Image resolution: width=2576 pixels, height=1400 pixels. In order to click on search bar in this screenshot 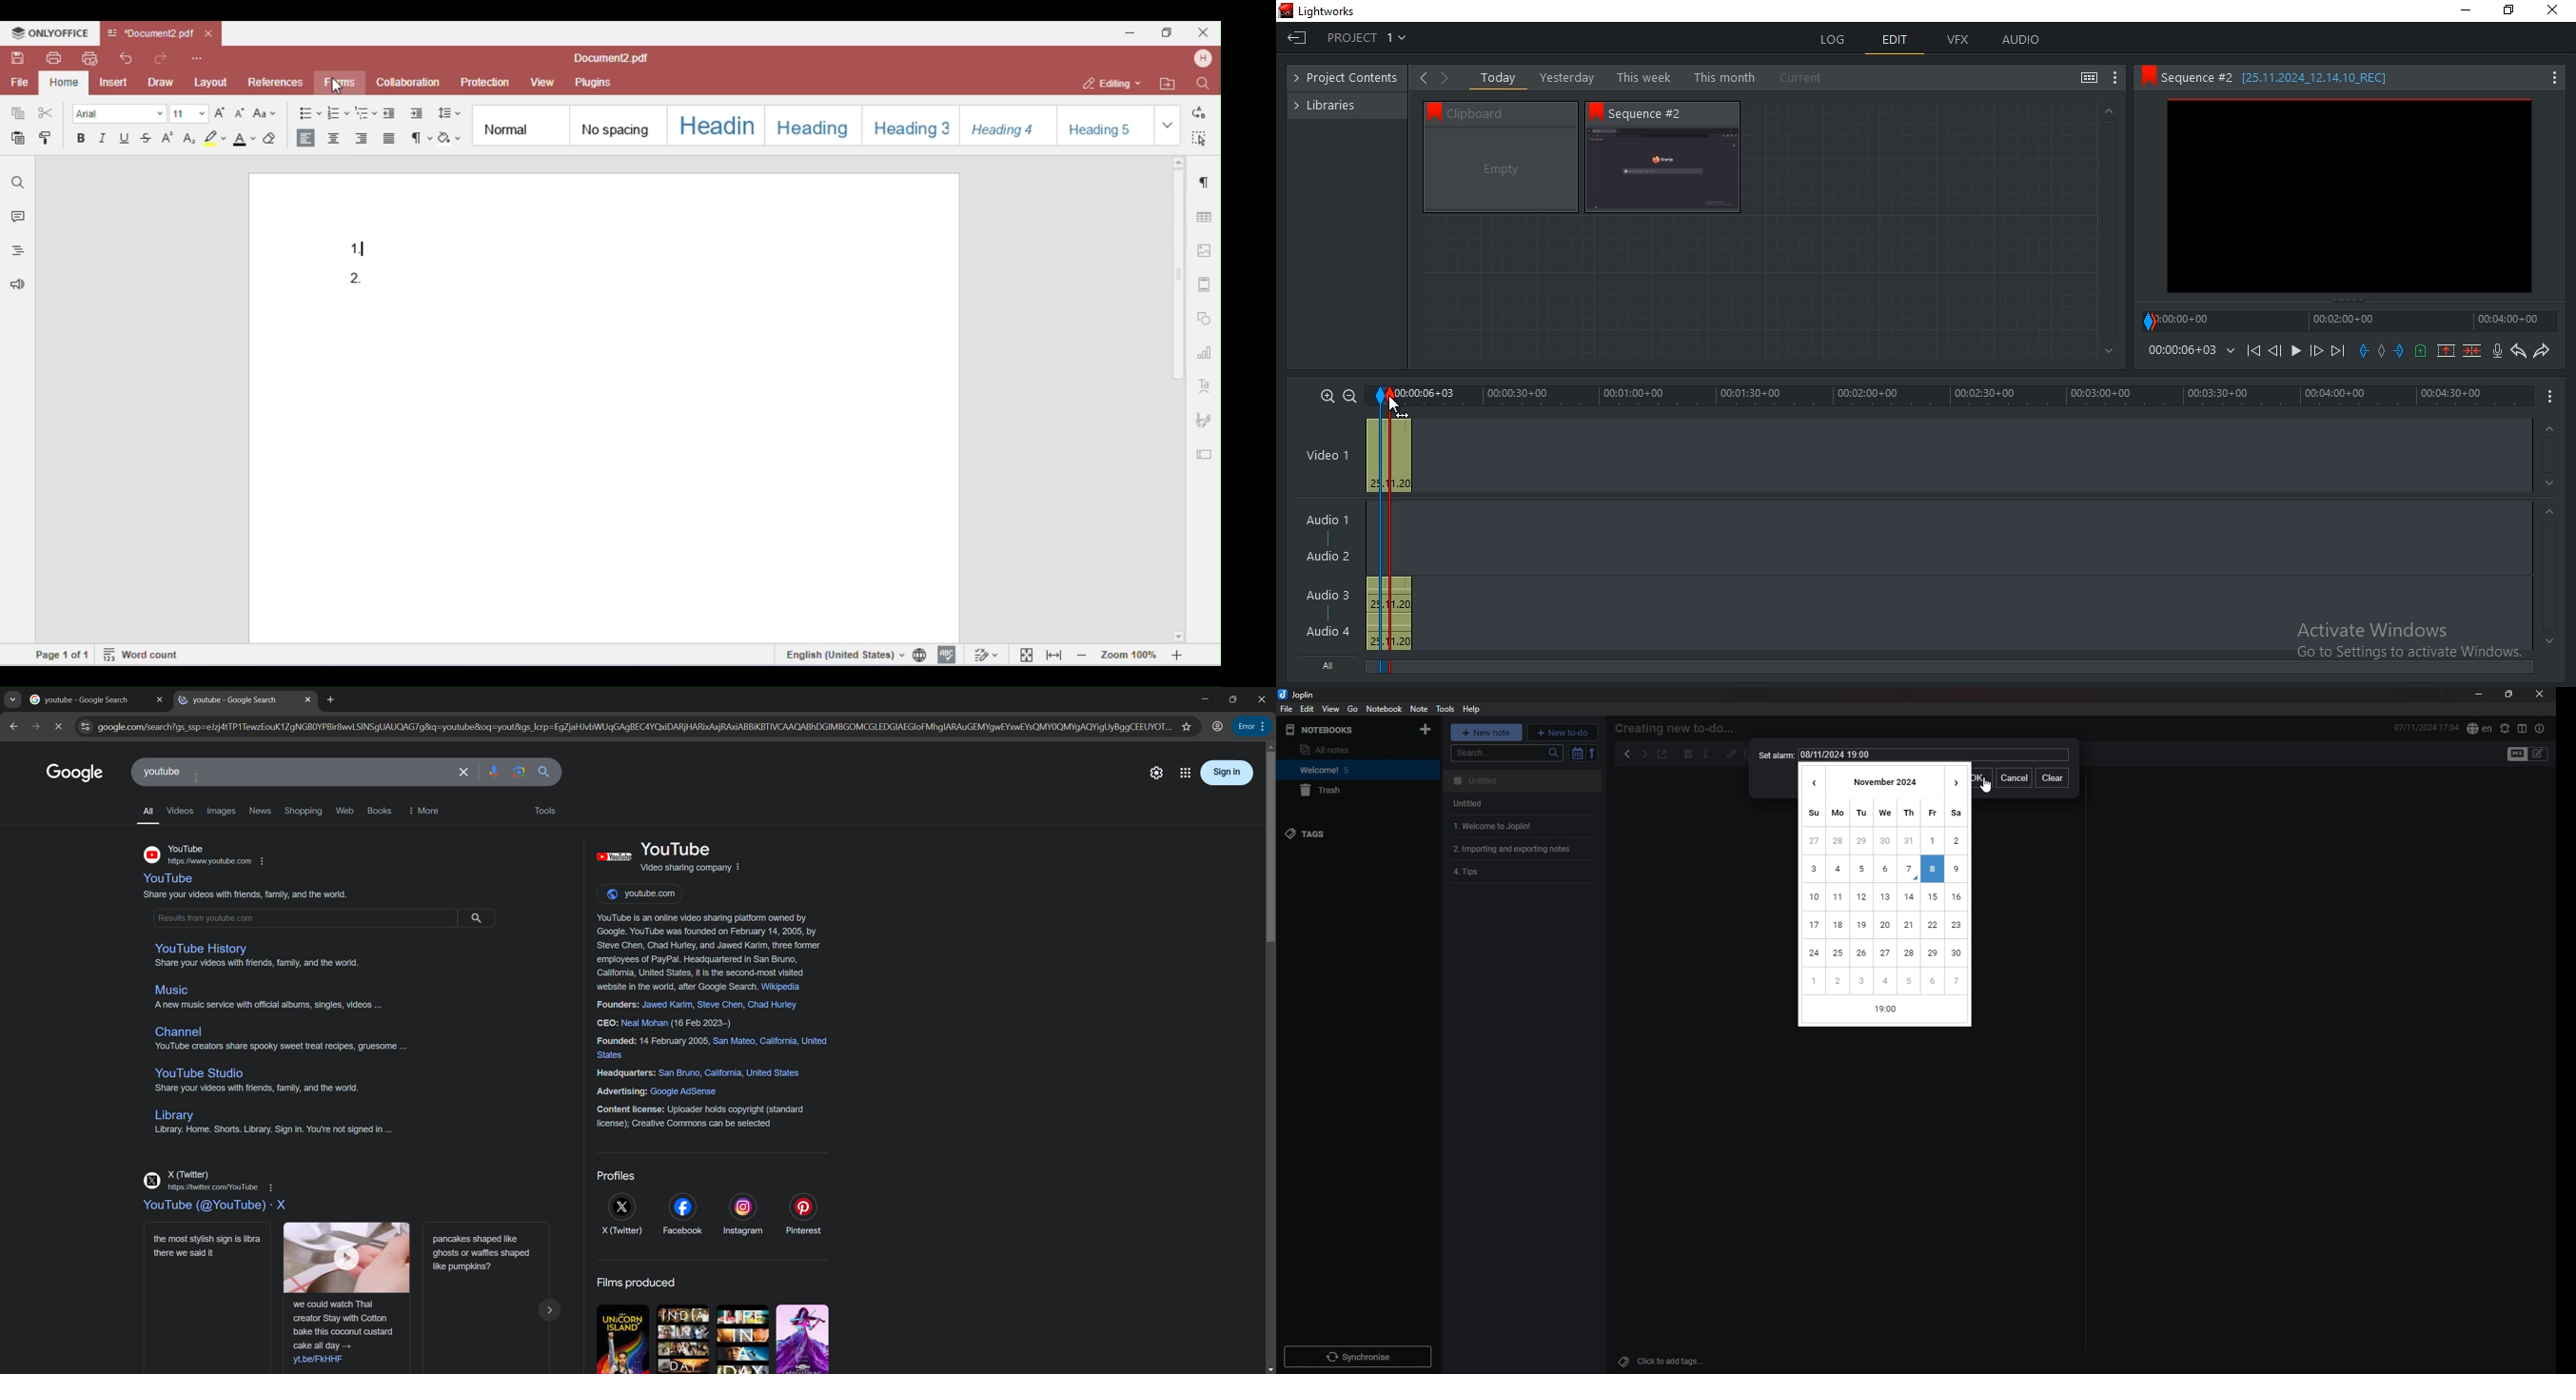, I will do `click(1506, 753)`.